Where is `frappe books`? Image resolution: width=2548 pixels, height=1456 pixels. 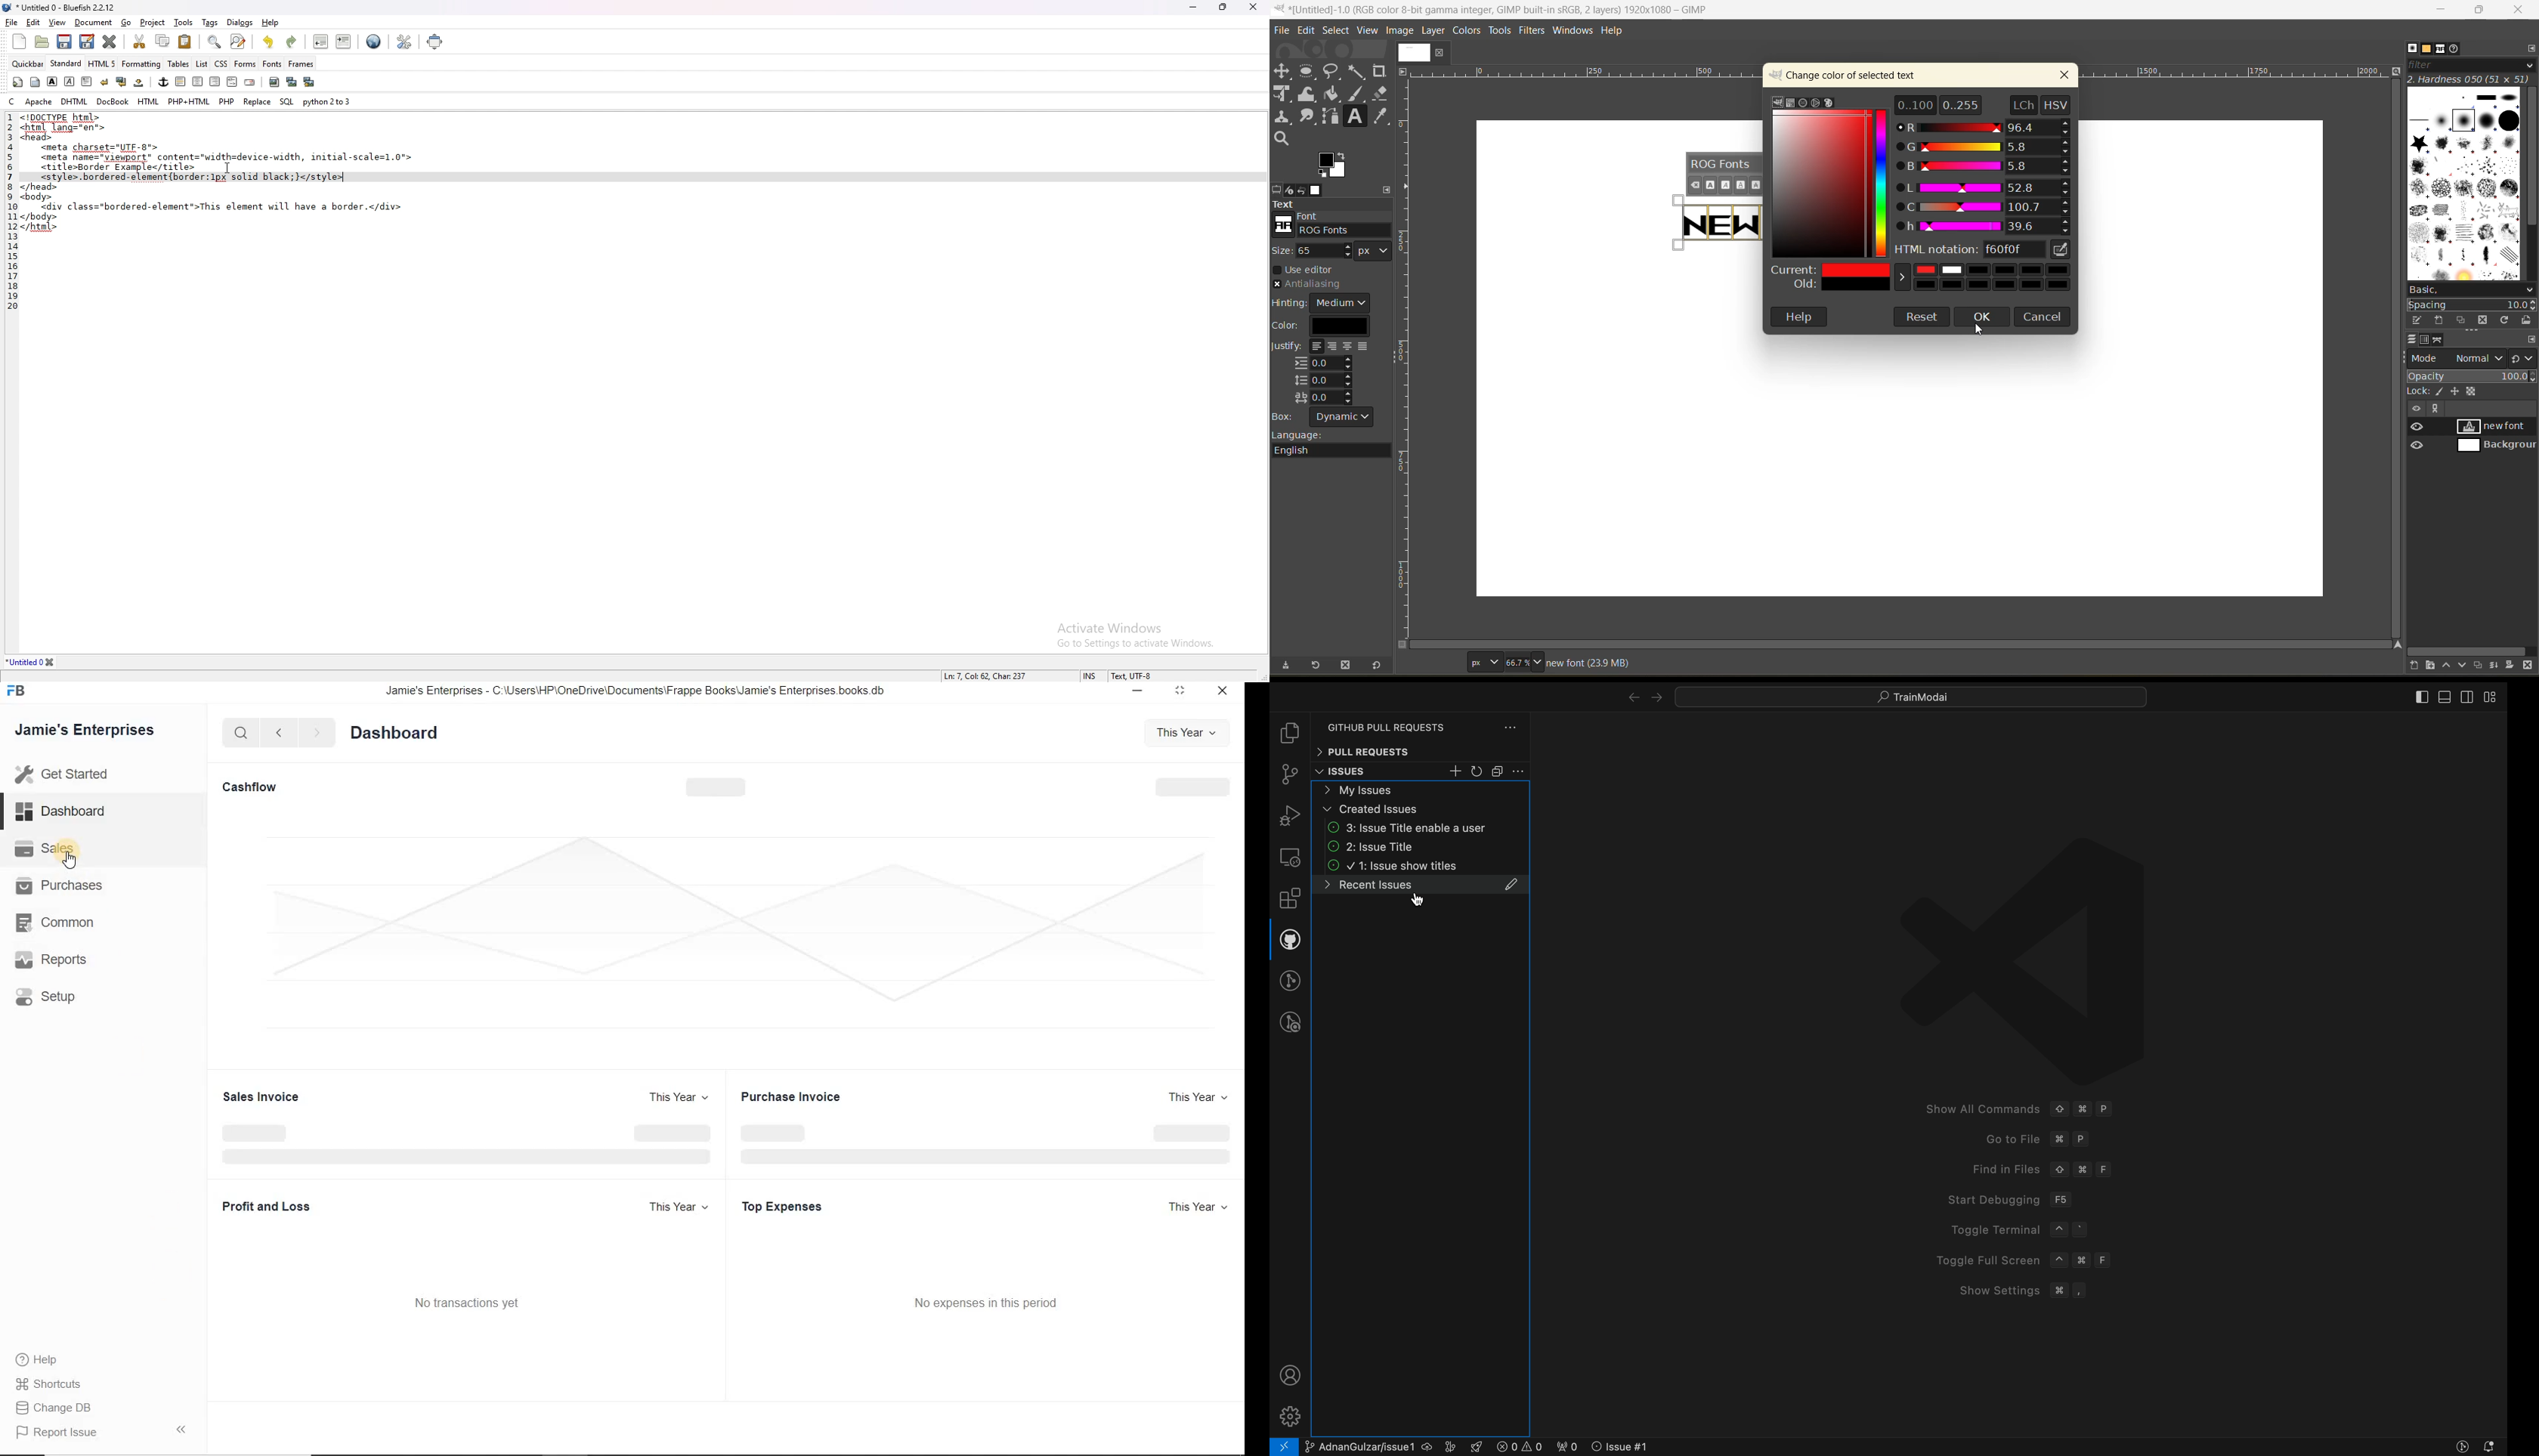
frappe books is located at coordinates (15, 692).